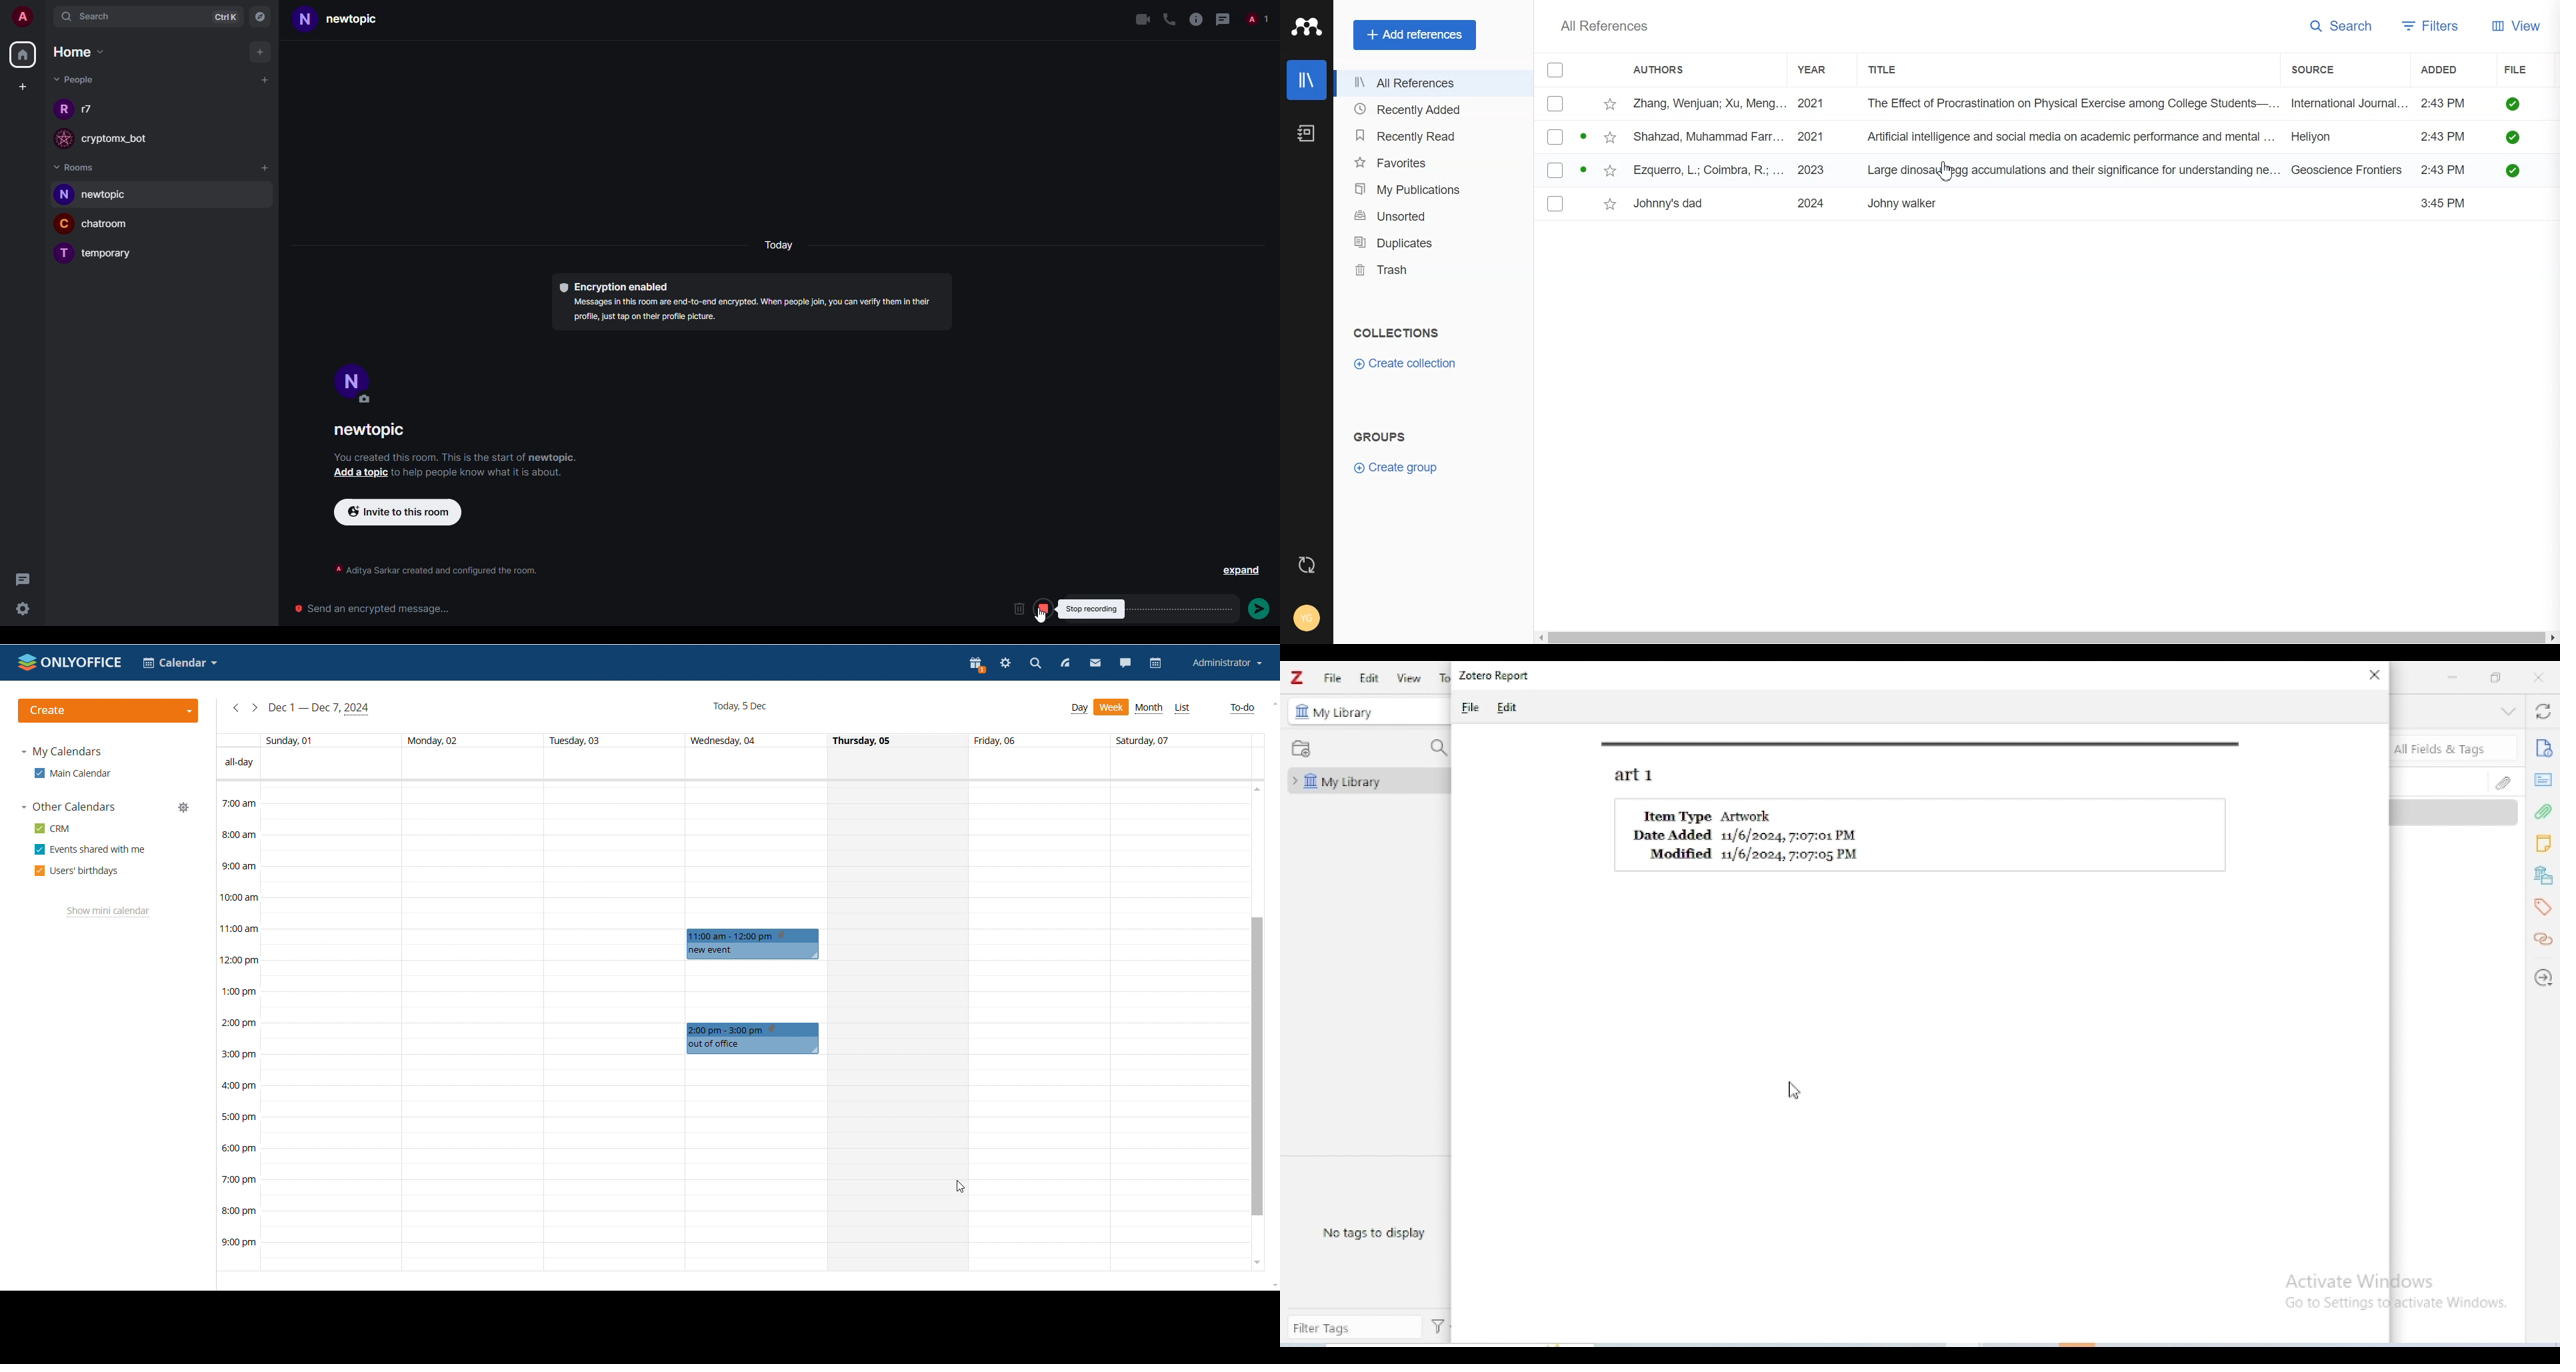 Image resolution: width=2576 pixels, height=1372 pixels. What do you see at coordinates (1821, 69) in the screenshot?
I see `Year` at bounding box center [1821, 69].